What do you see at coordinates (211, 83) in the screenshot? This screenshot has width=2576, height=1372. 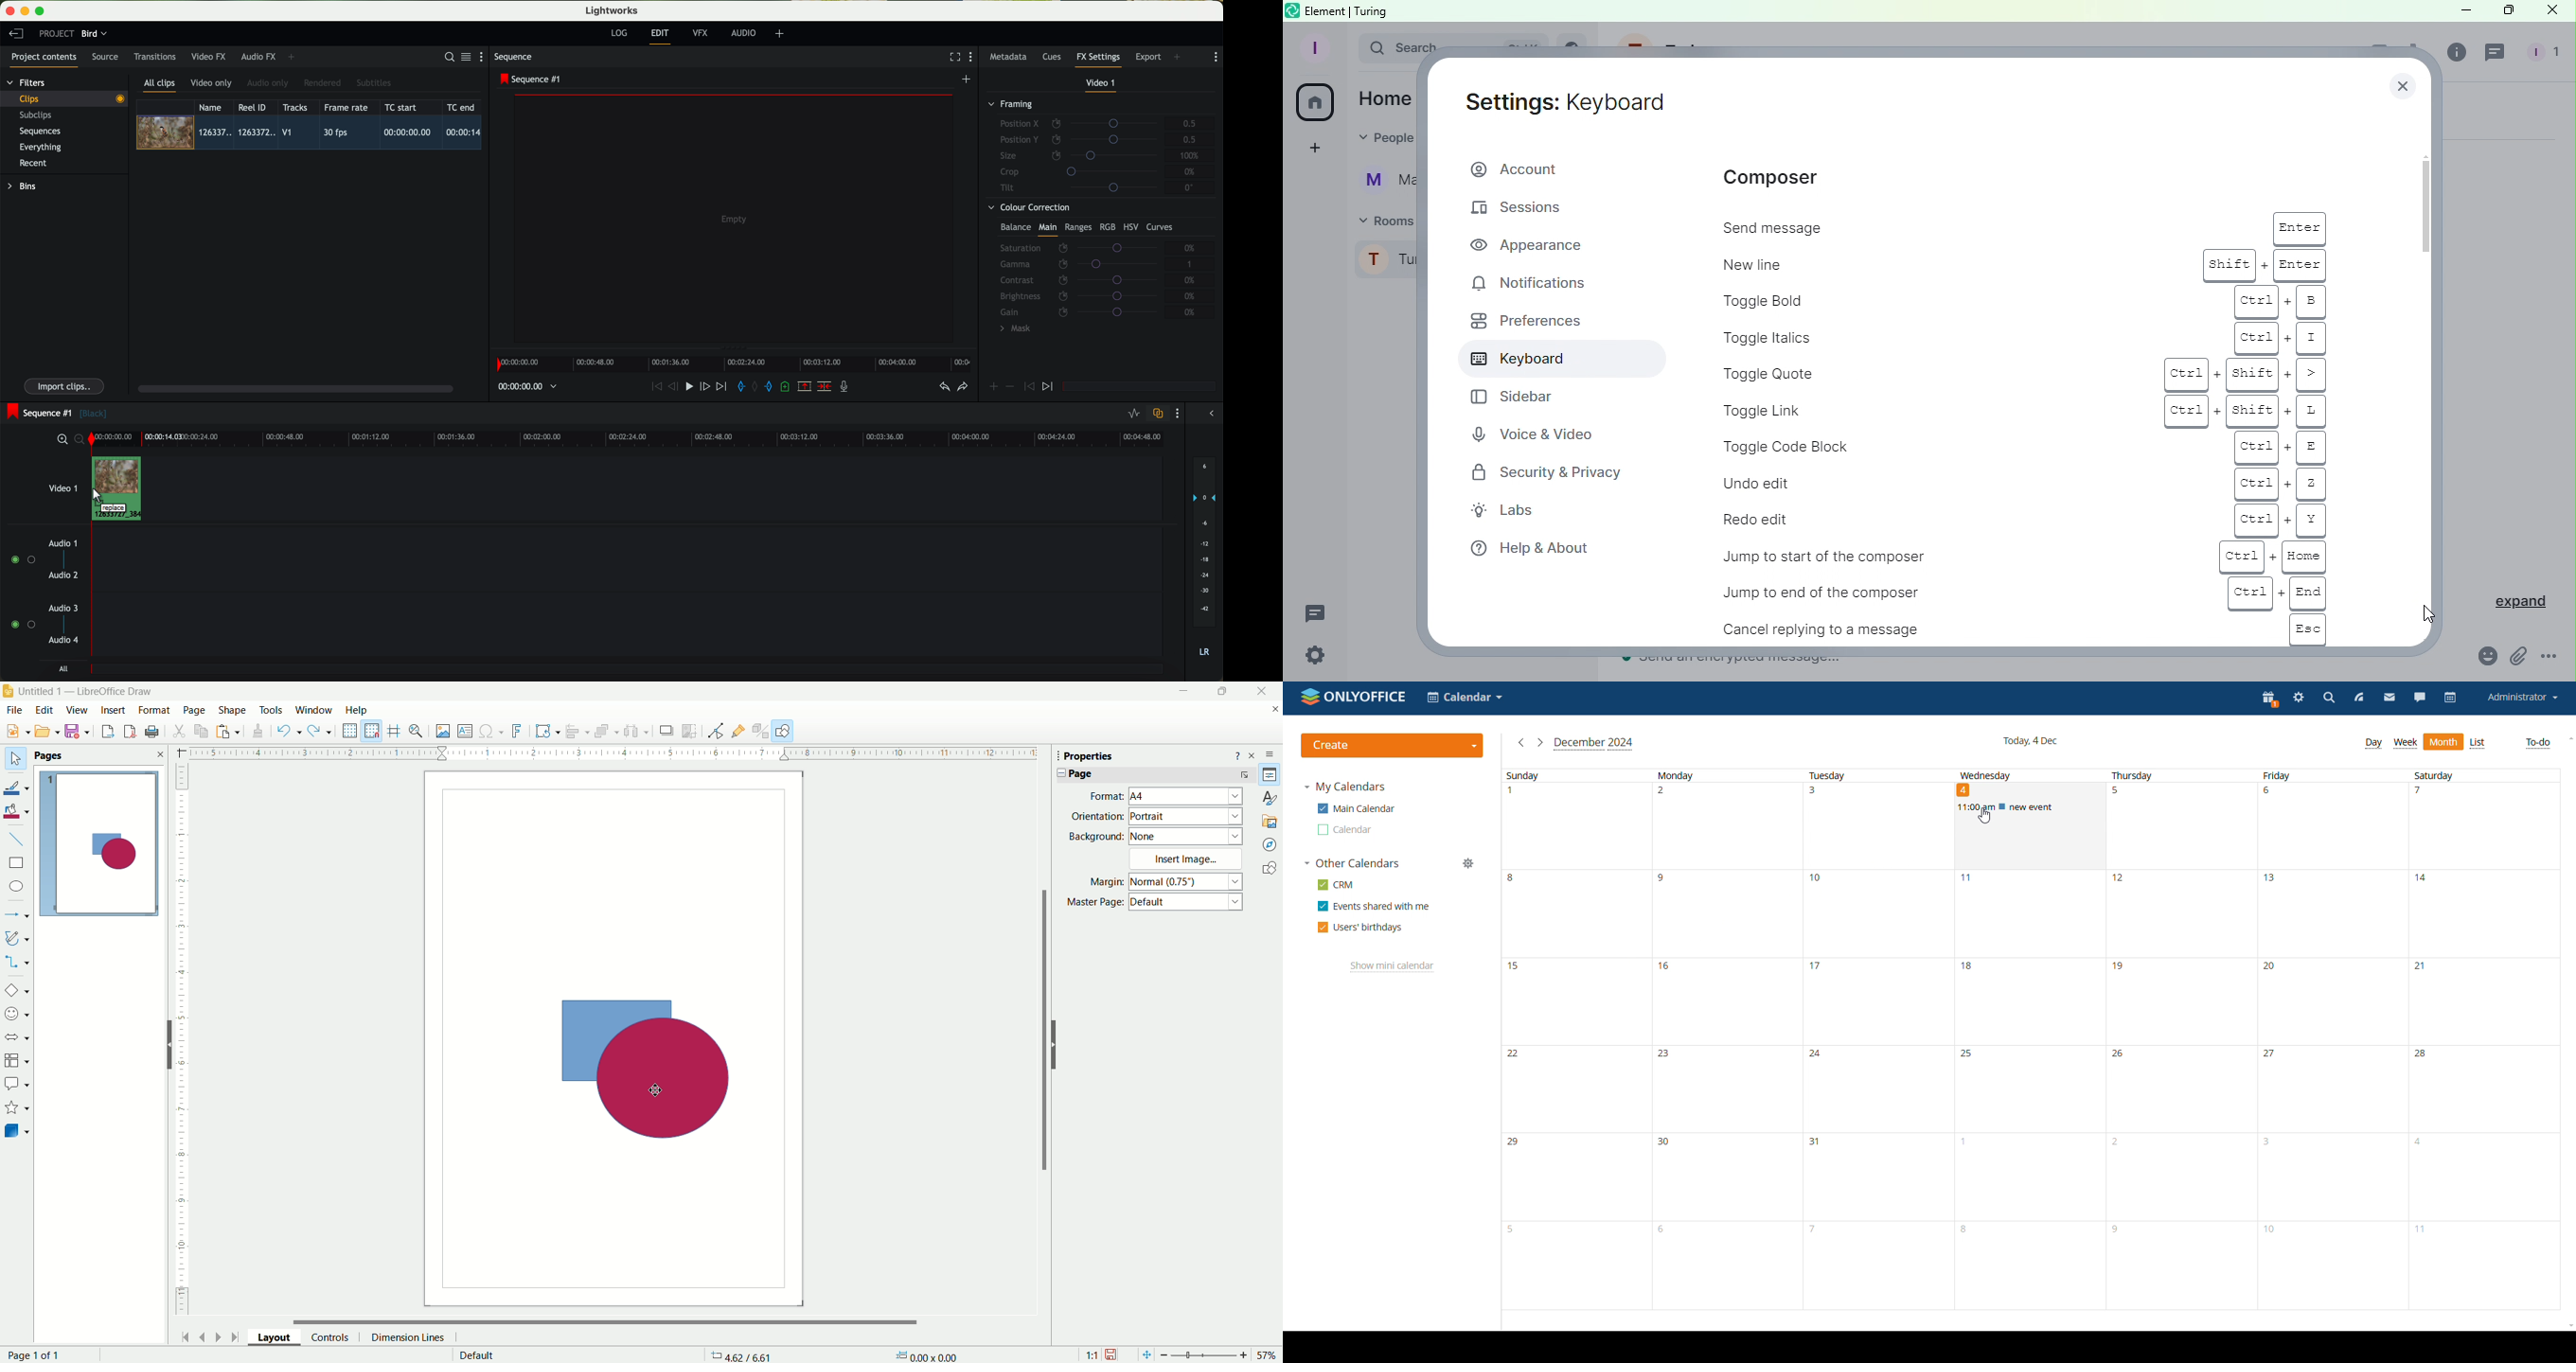 I see `video only` at bounding box center [211, 83].